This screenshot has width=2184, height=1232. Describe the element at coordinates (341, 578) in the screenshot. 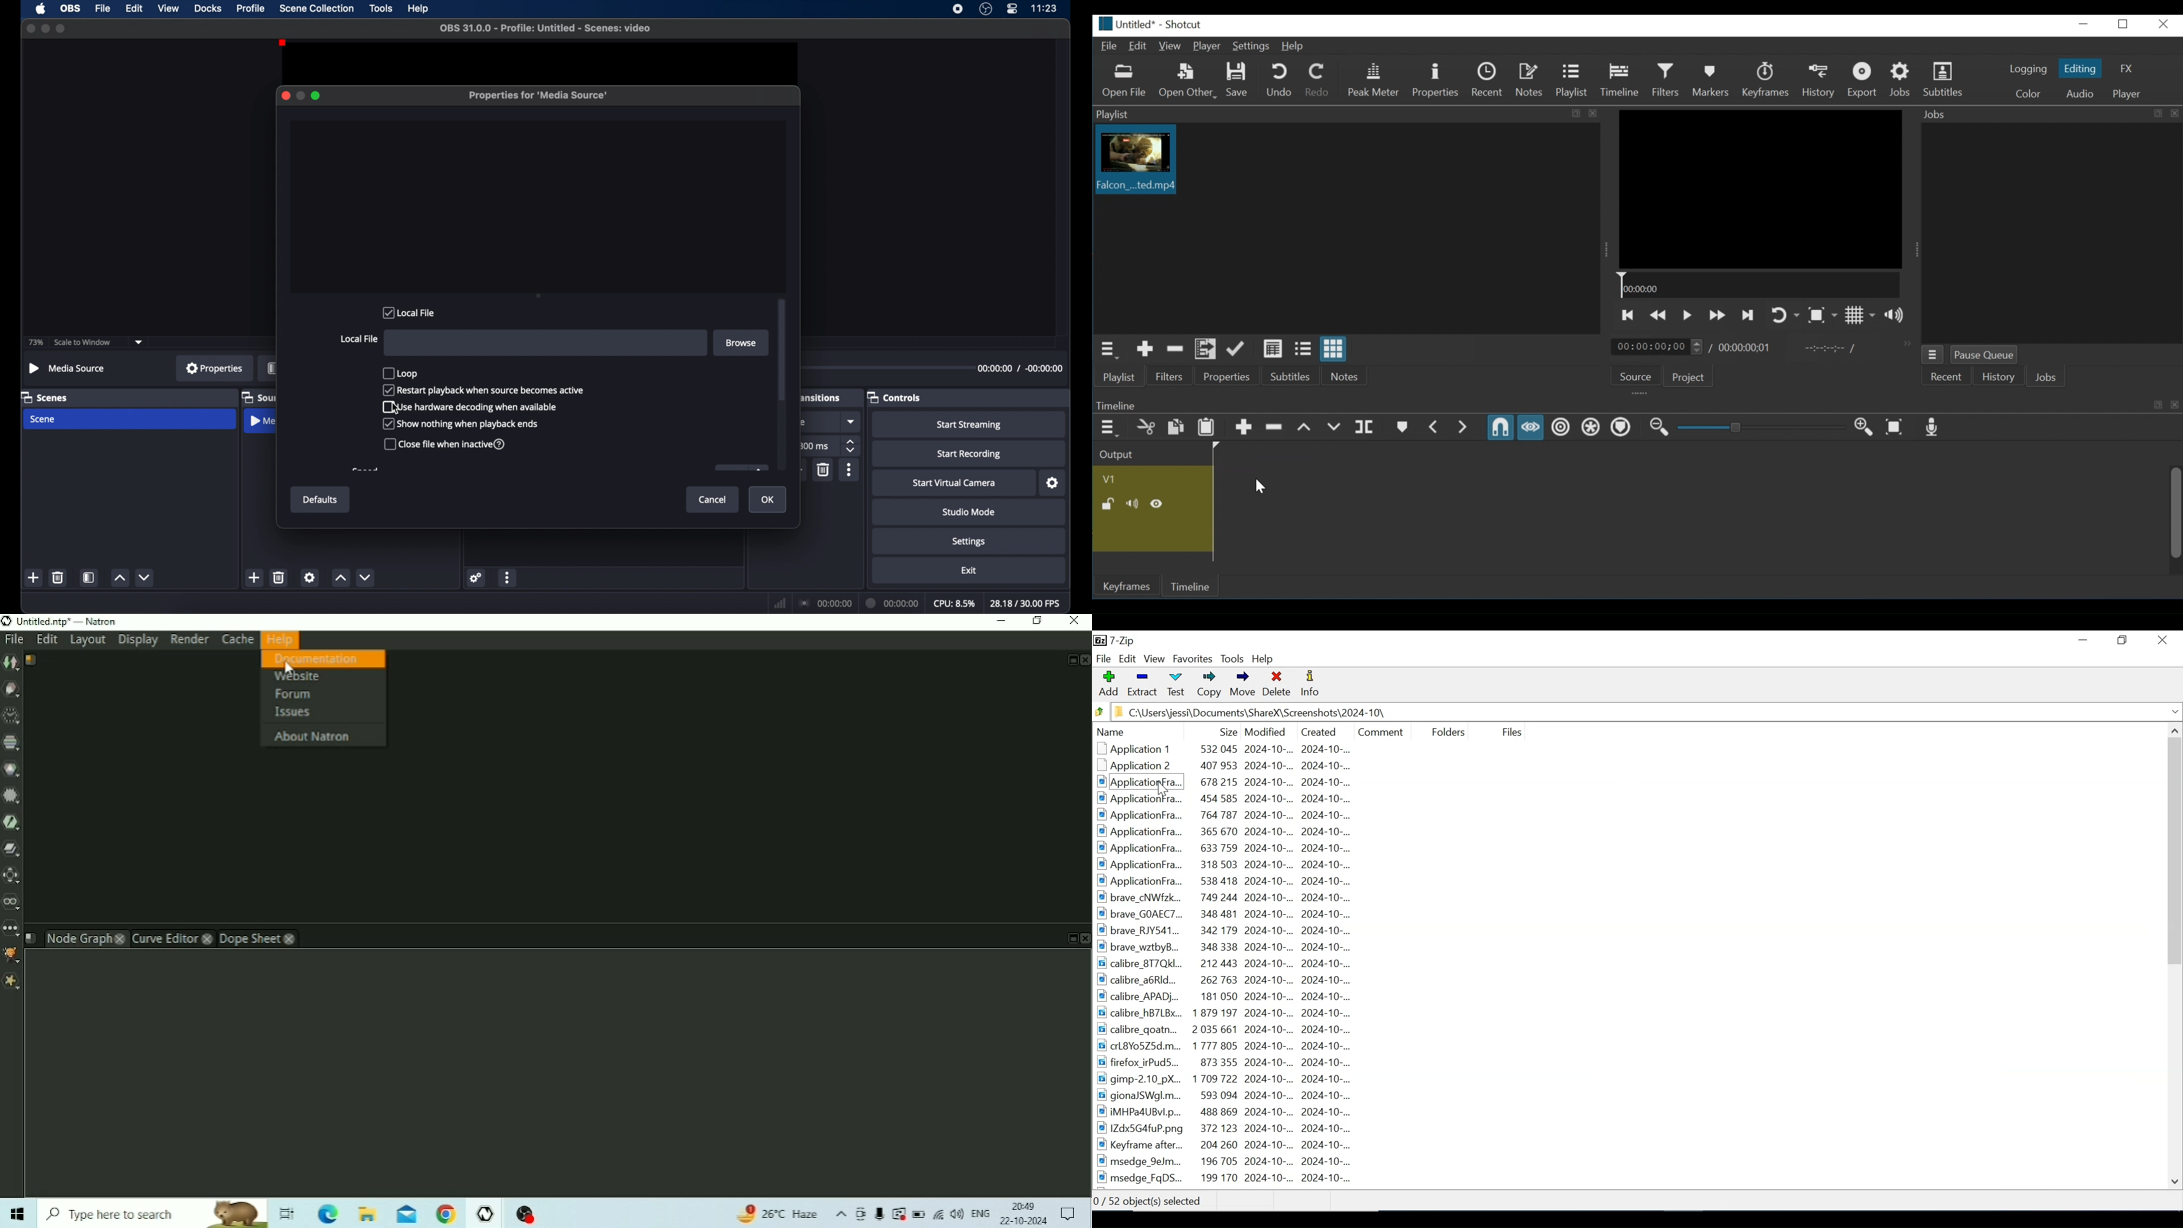

I see `increment` at that location.